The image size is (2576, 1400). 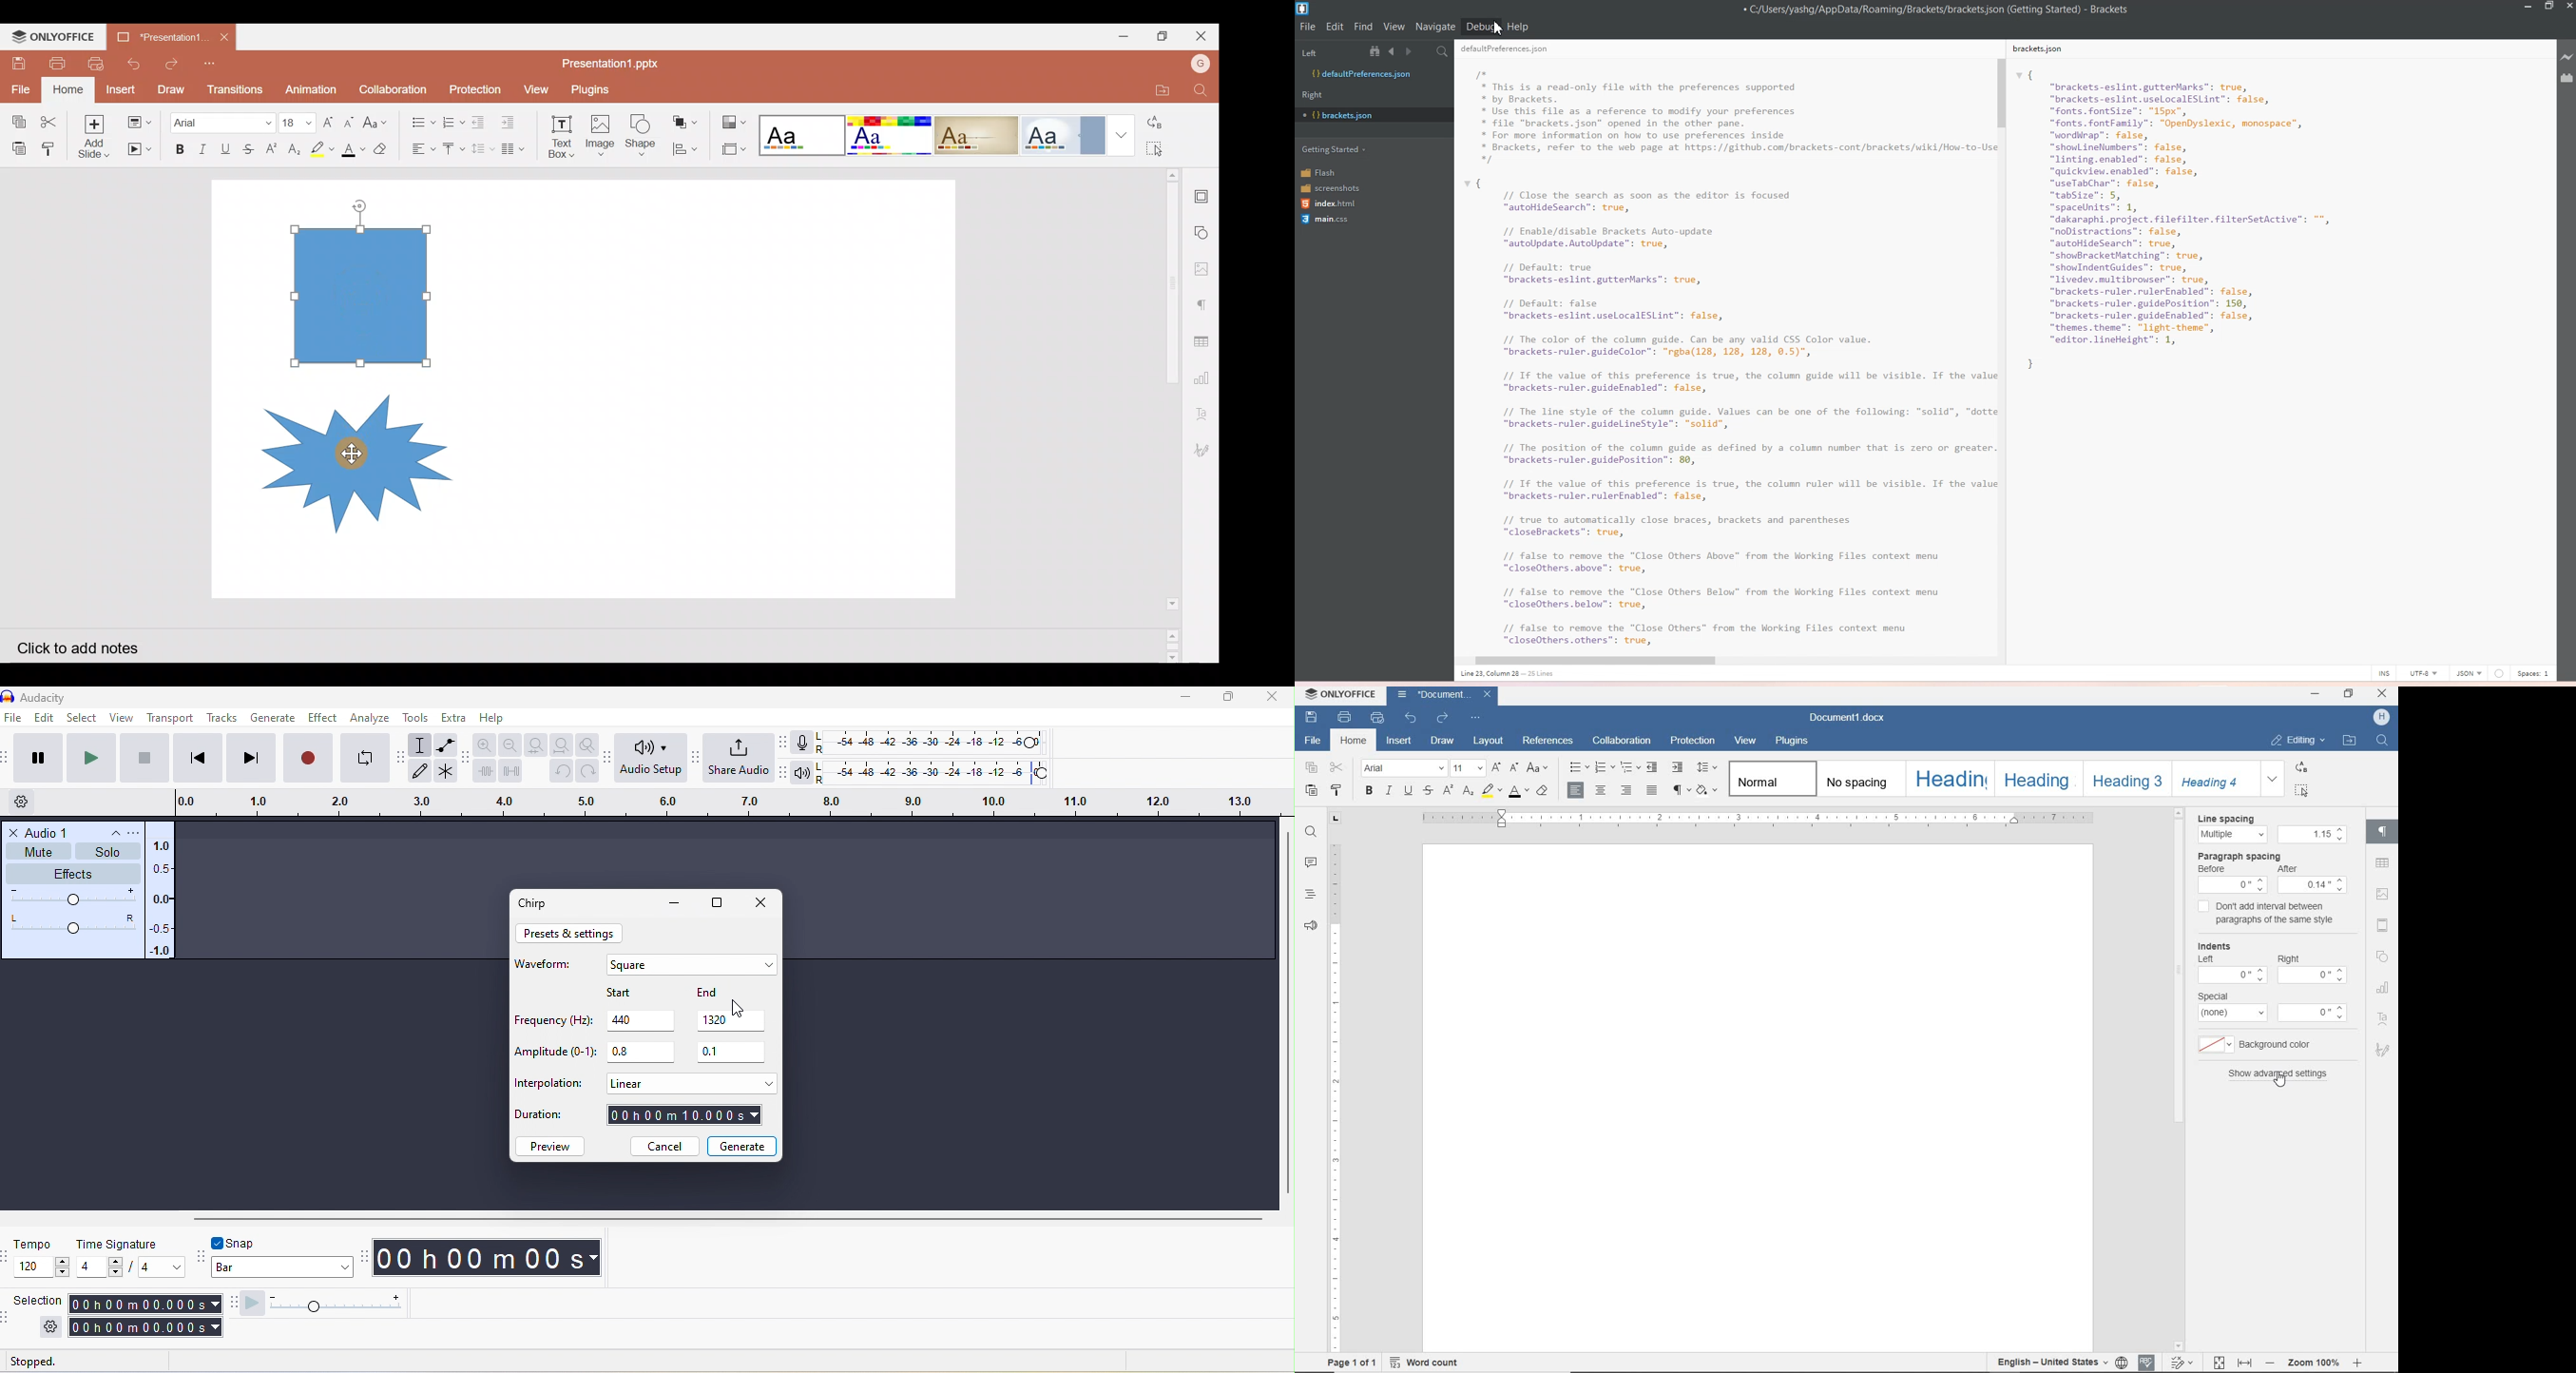 What do you see at coordinates (350, 458) in the screenshot?
I see `Object 2` at bounding box center [350, 458].